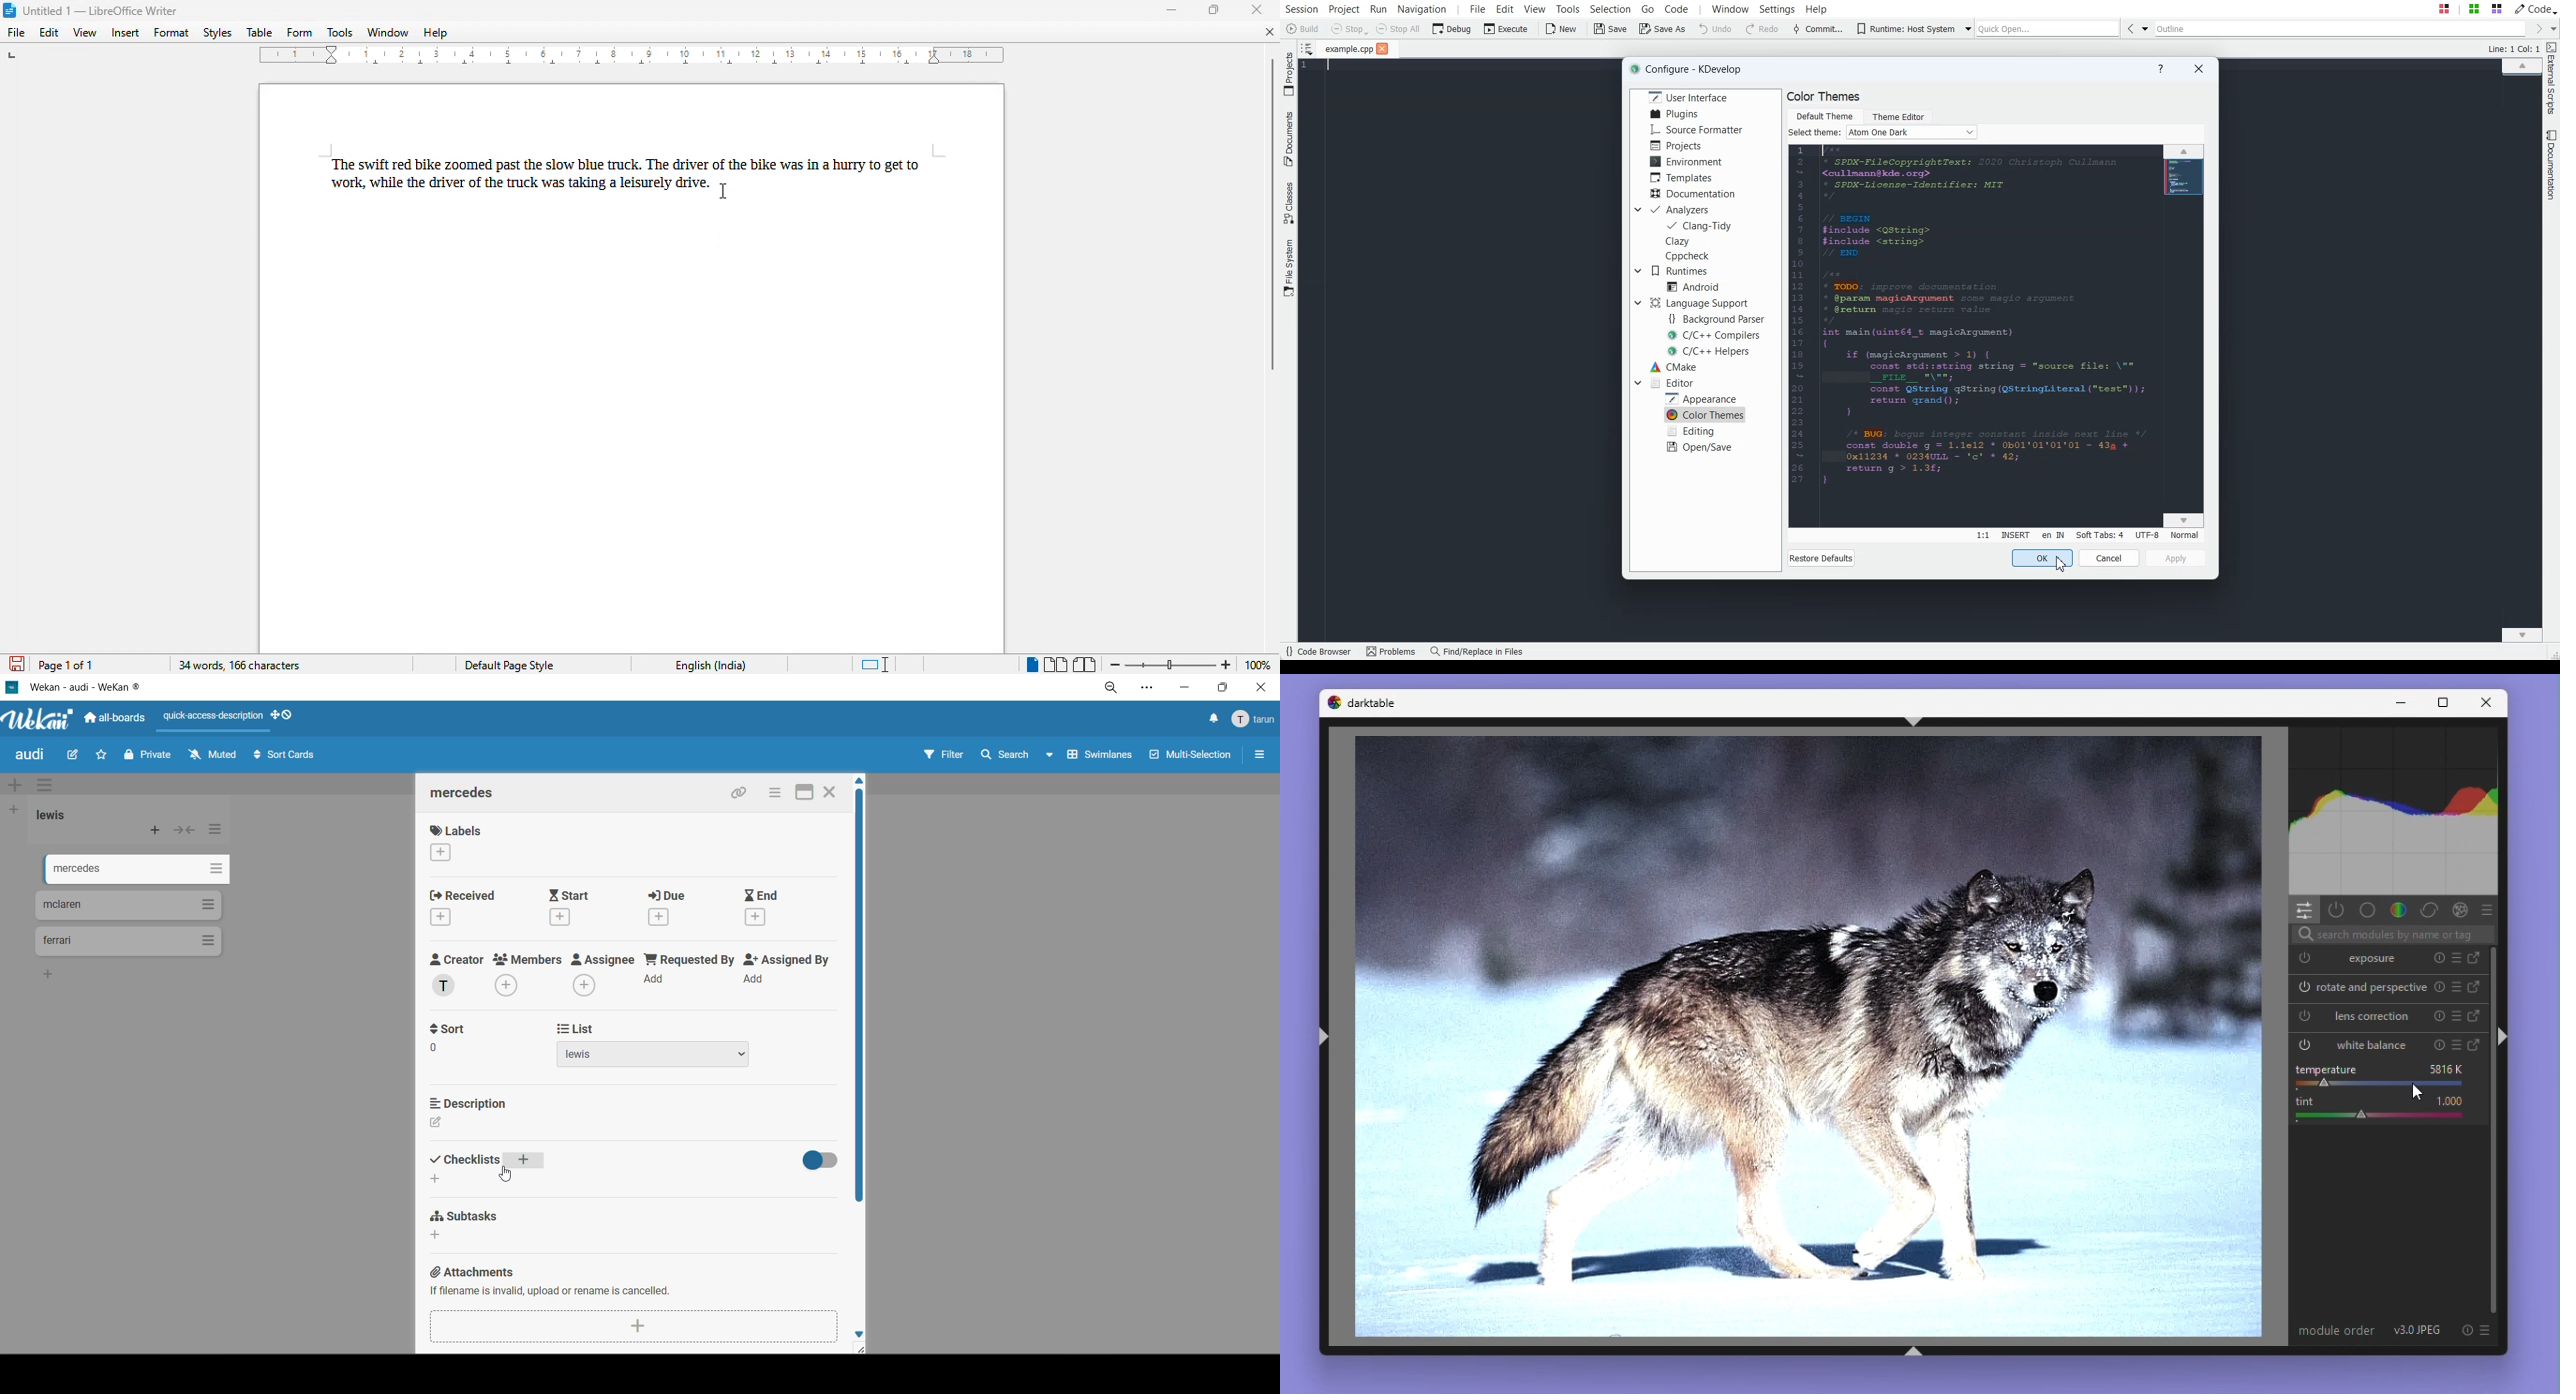 This screenshot has height=1400, width=2576. What do you see at coordinates (506, 1173) in the screenshot?
I see `cursor` at bounding box center [506, 1173].